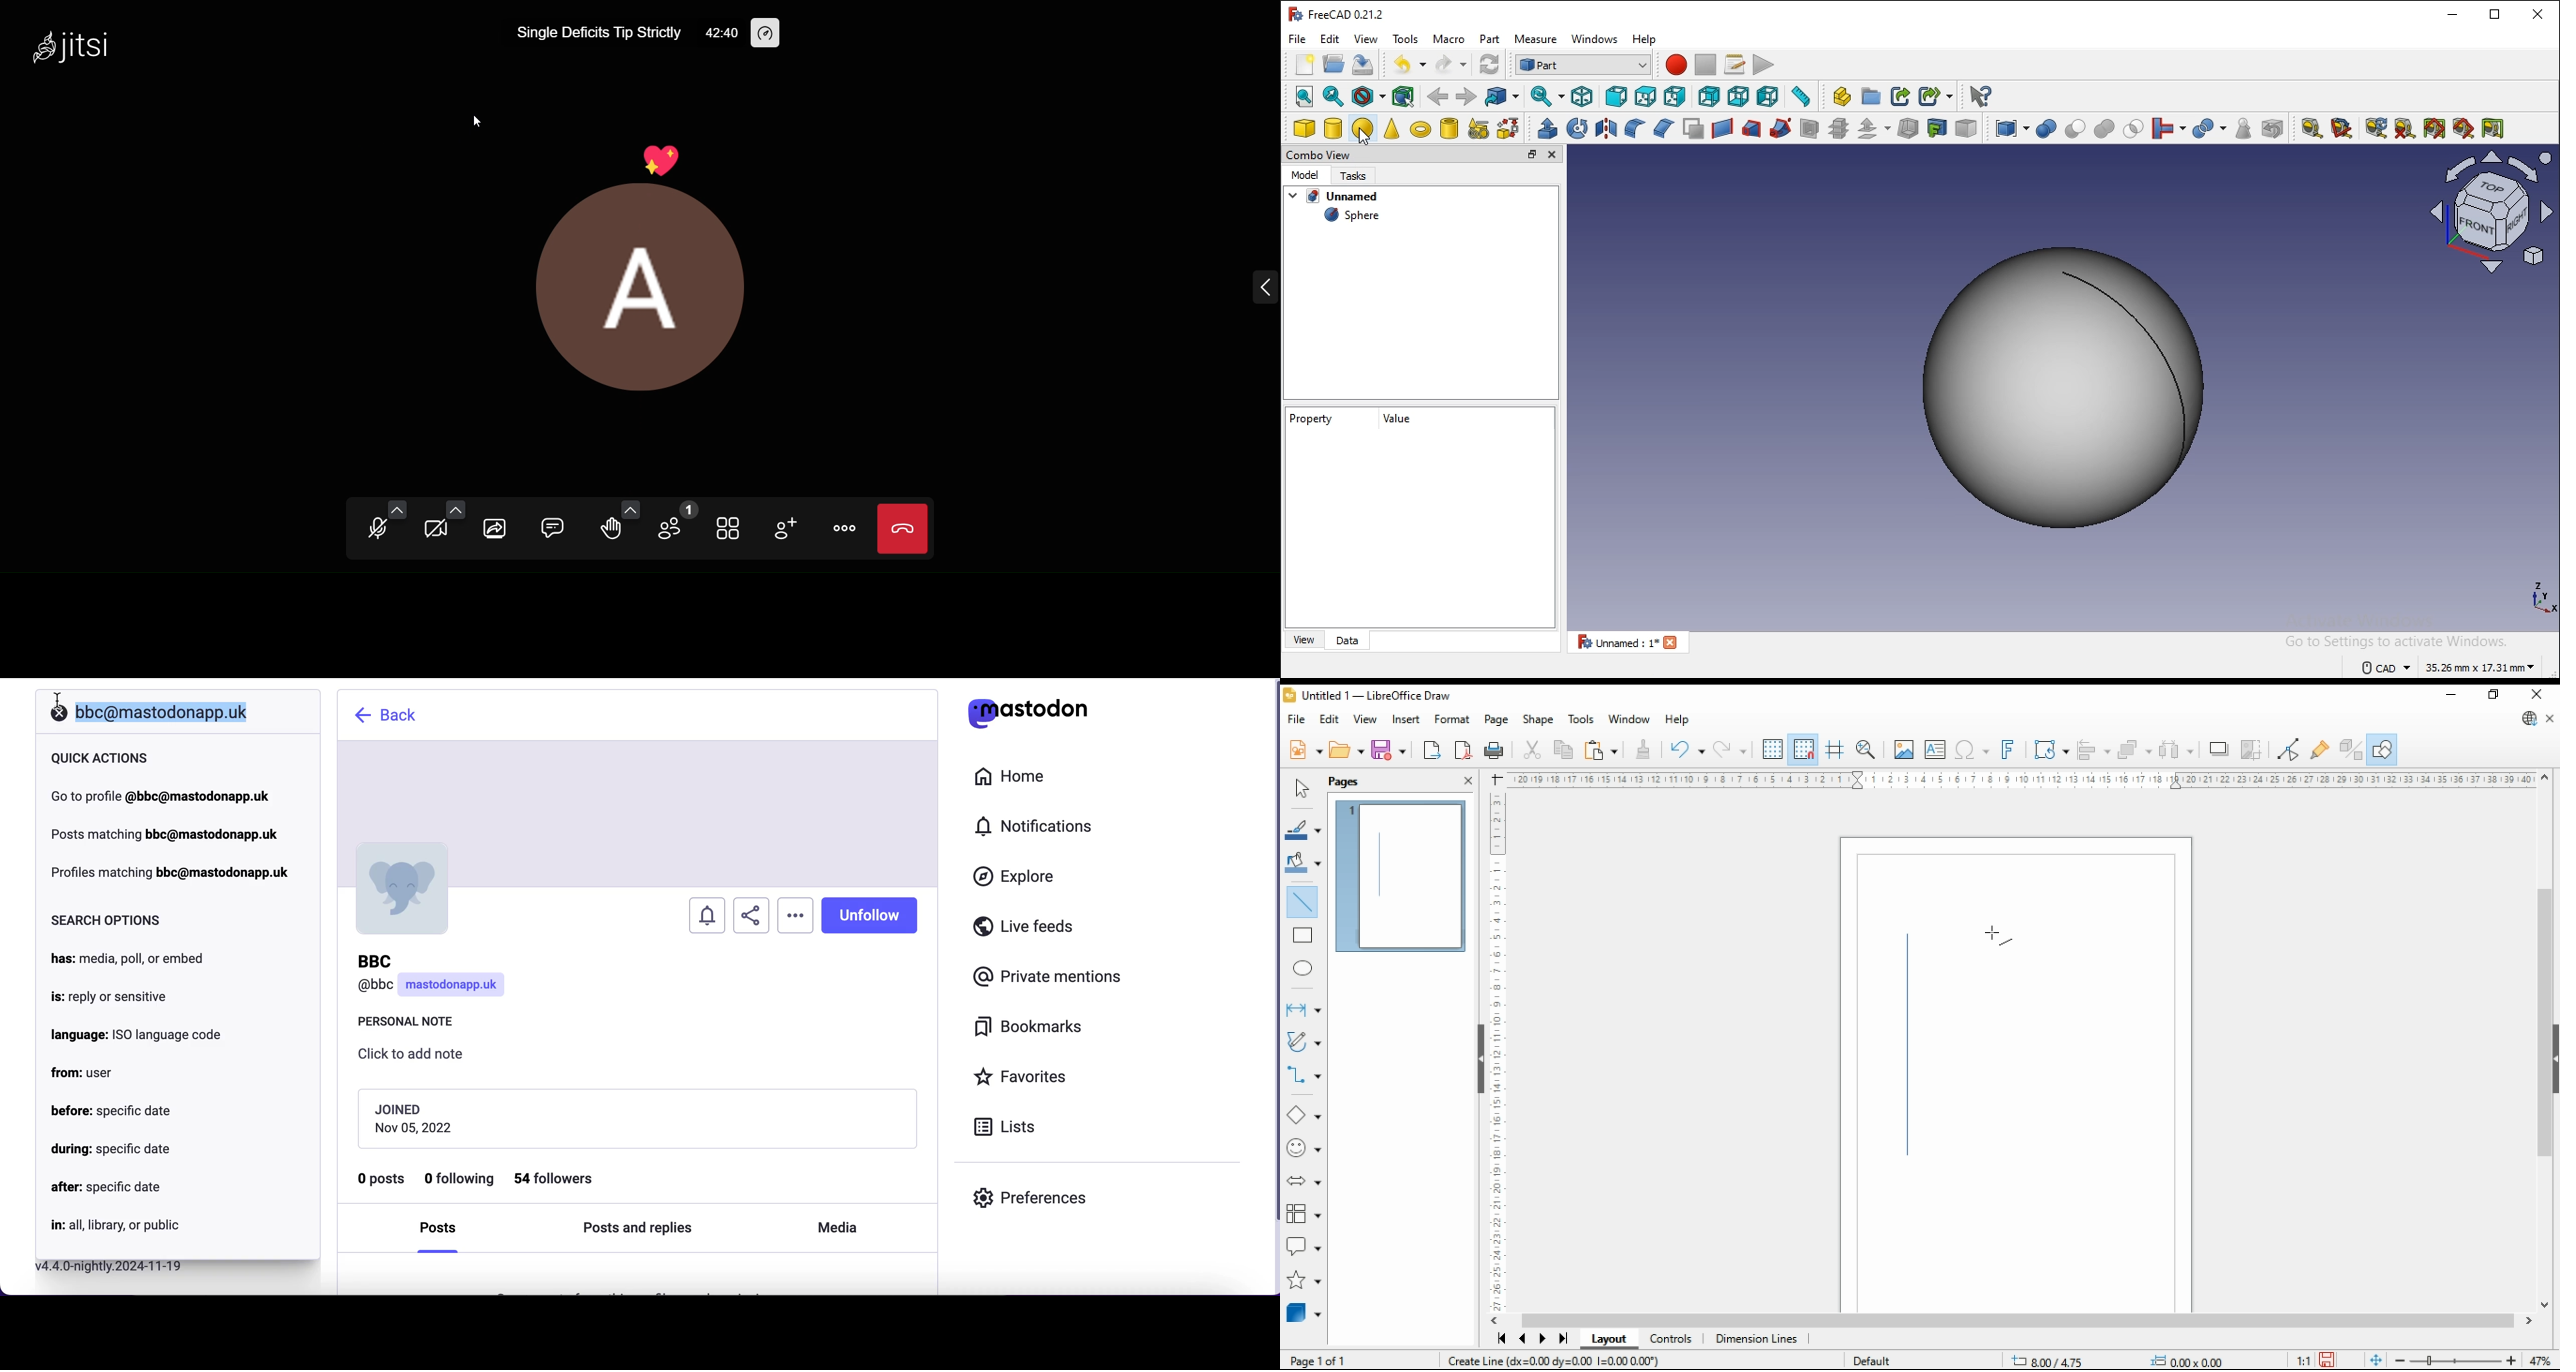 The width and height of the screenshot is (2576, 1372). What do you see at coordinates (1677, 97) in the screenshot?
I see `right` at bounding box center [1677, 97].